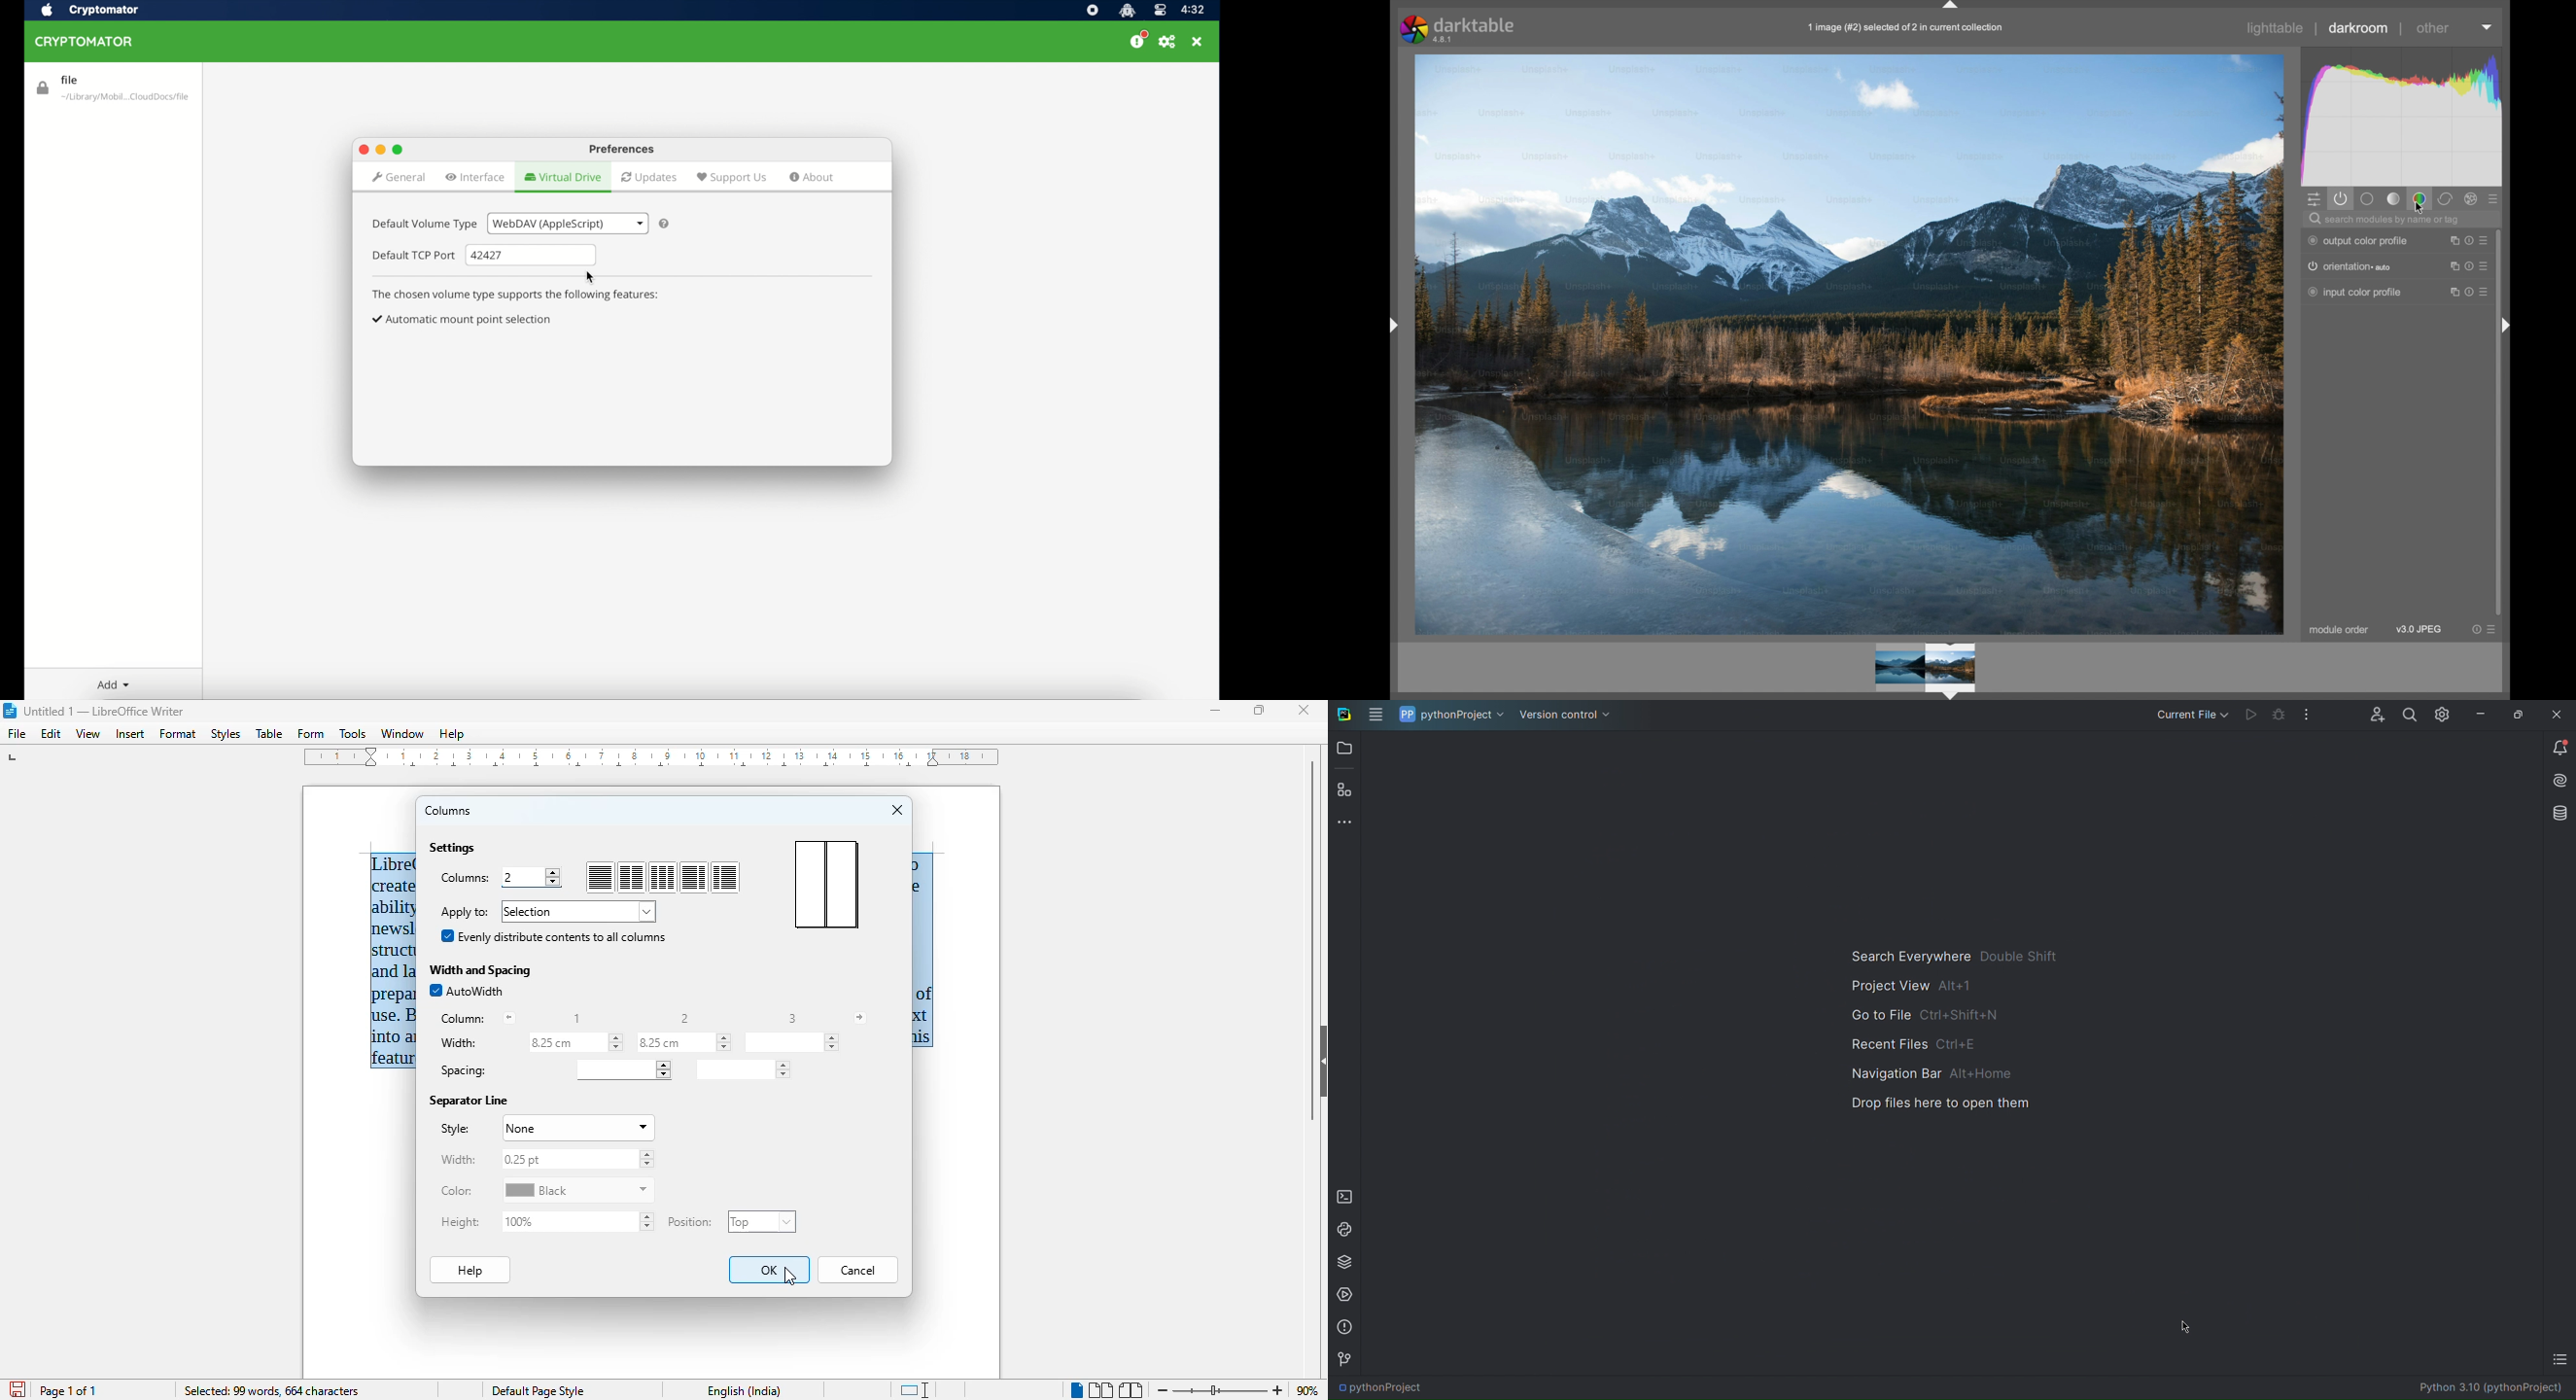 The height and width of the screenshot is (1400, 2576). I want to click on output color profile, so click(2358, 241).